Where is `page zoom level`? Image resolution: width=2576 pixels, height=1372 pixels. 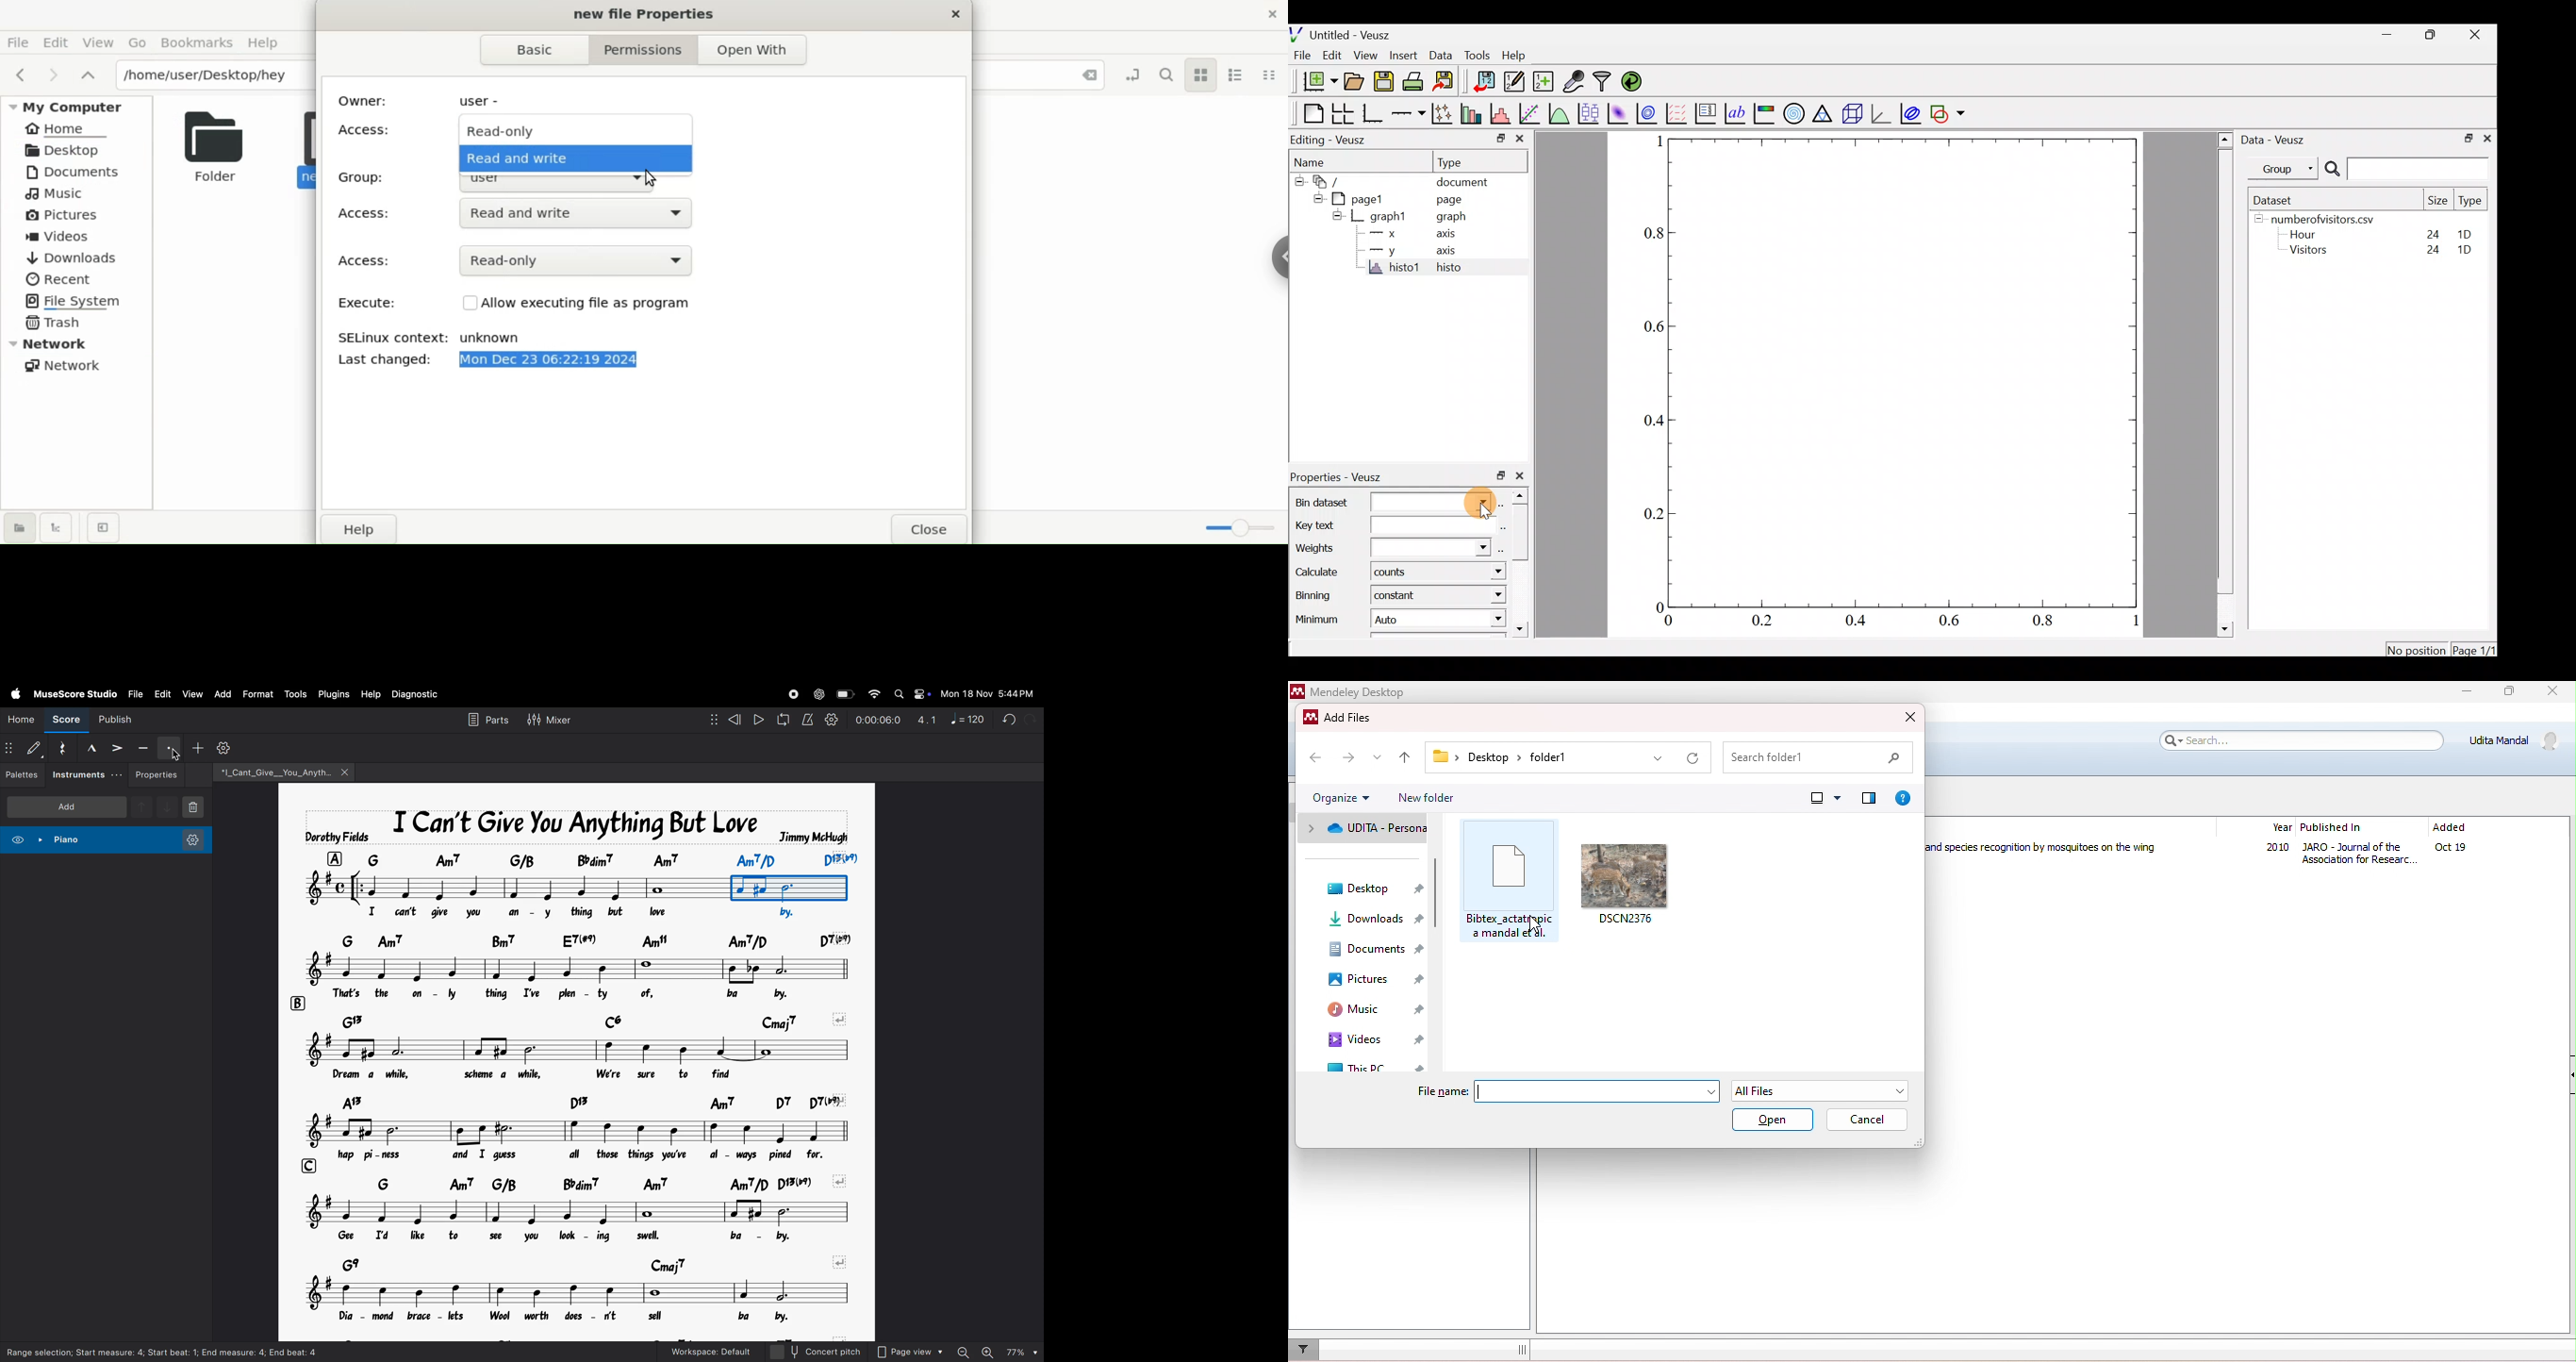 page zoom level is located at coordinates (1022, 1351).